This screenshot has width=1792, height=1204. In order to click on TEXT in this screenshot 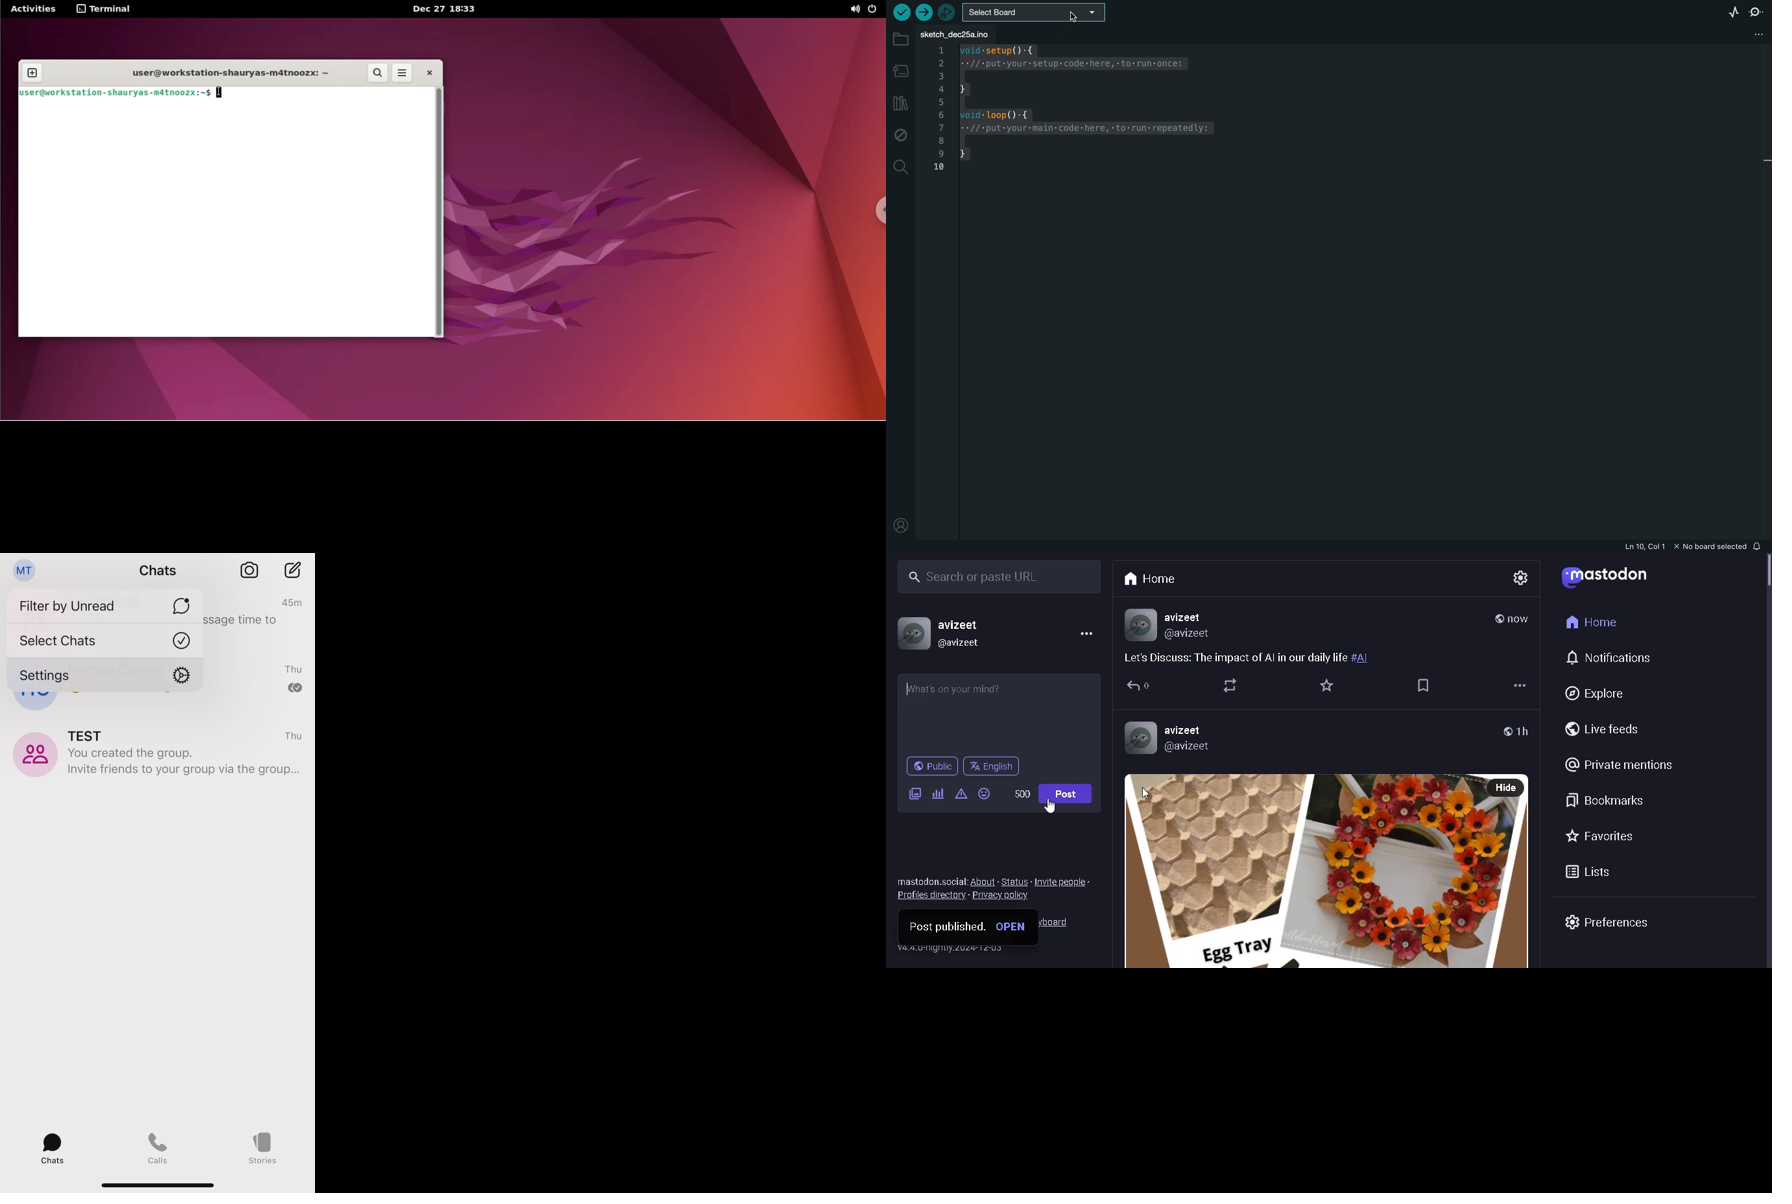, I will do `click(929, 882)`.